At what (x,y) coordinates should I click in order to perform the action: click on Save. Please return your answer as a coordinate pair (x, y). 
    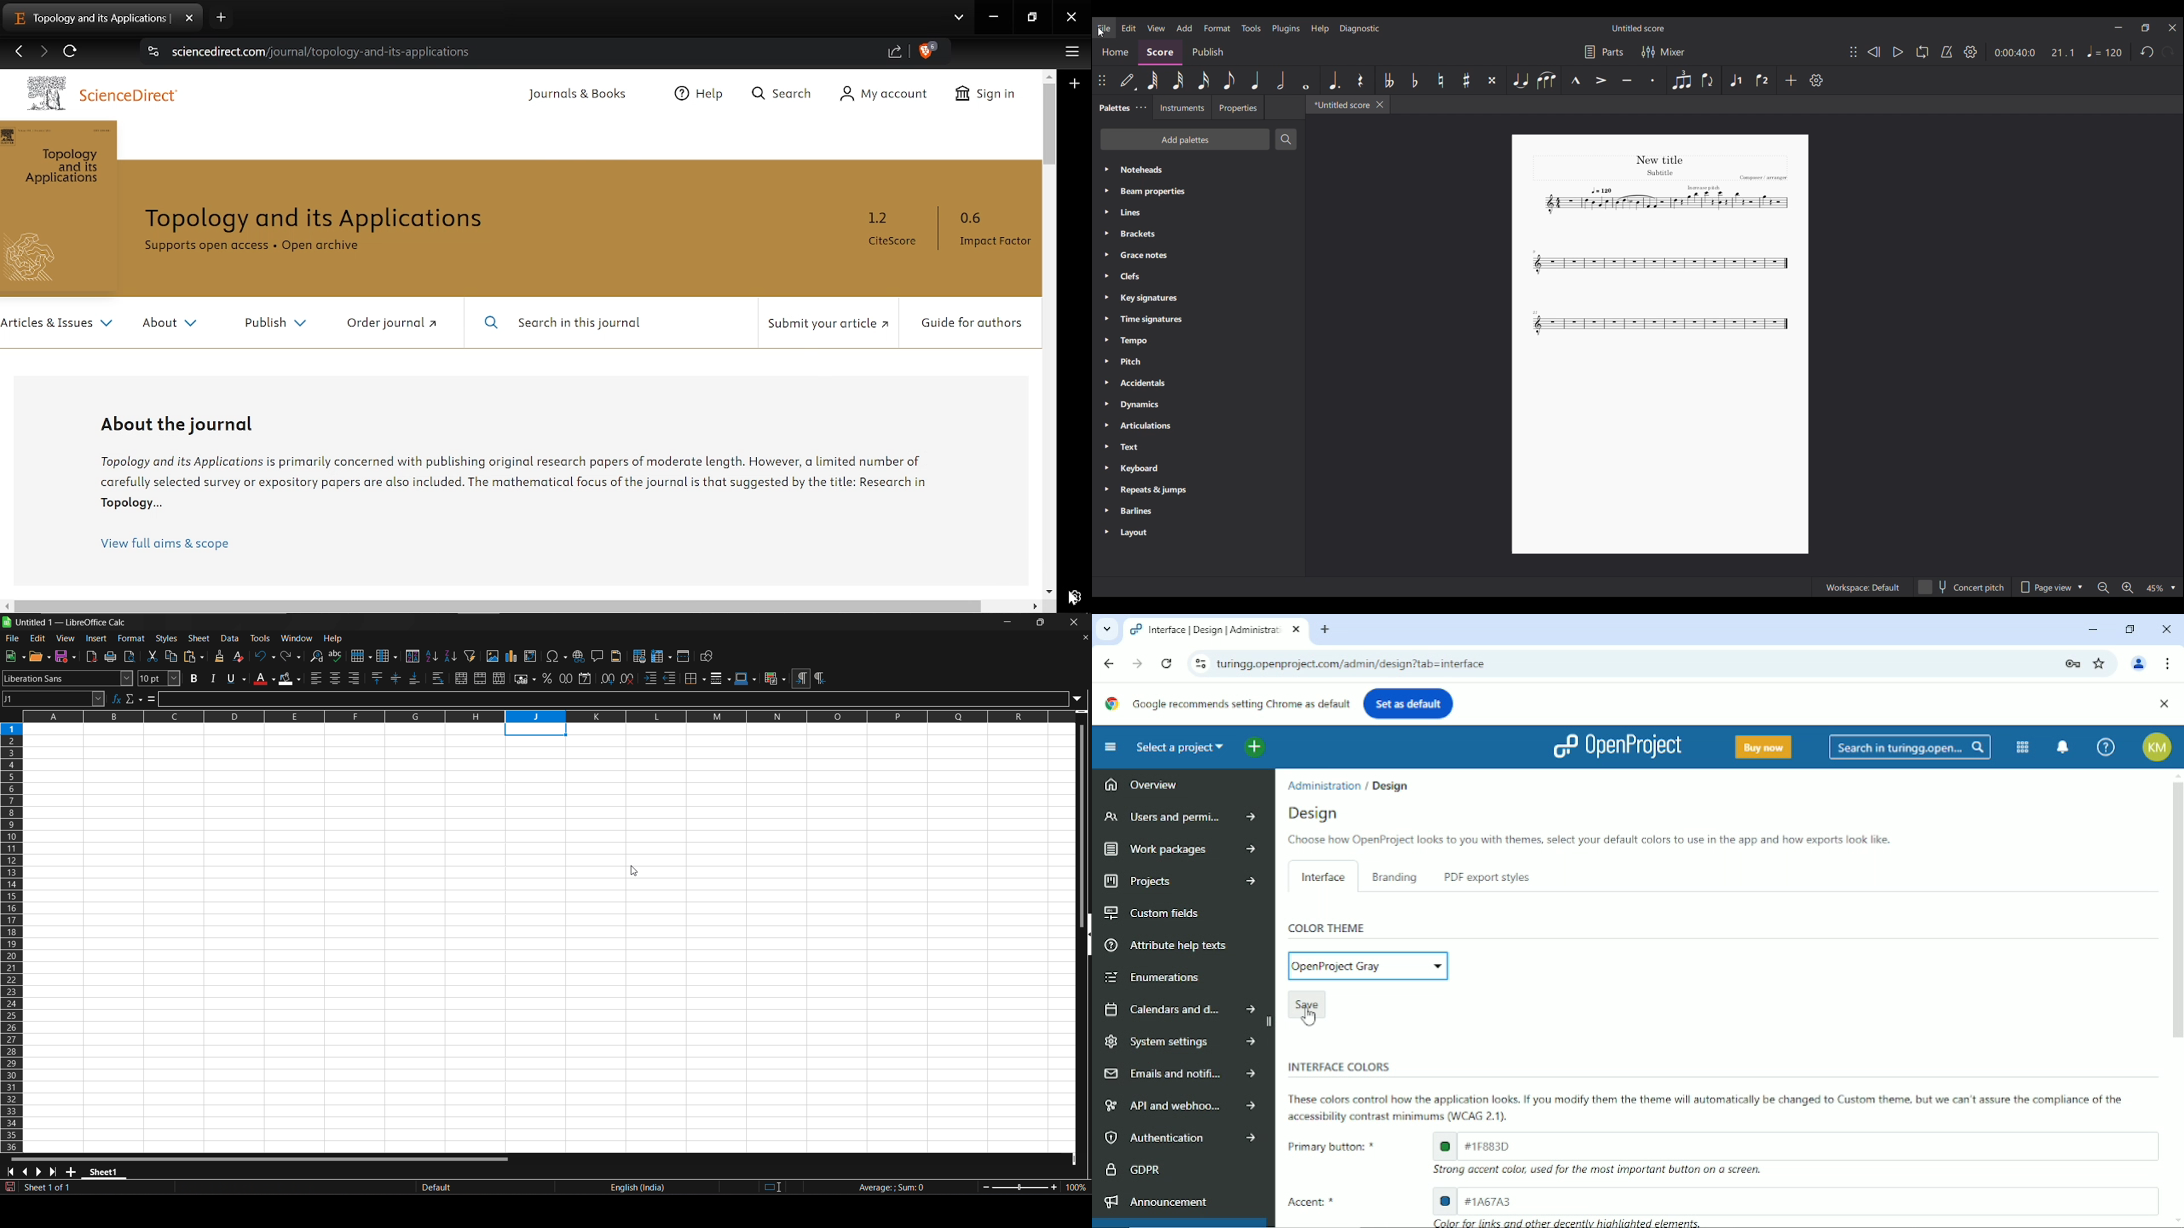
    Looking at the image, I should click on (1306, 1002).